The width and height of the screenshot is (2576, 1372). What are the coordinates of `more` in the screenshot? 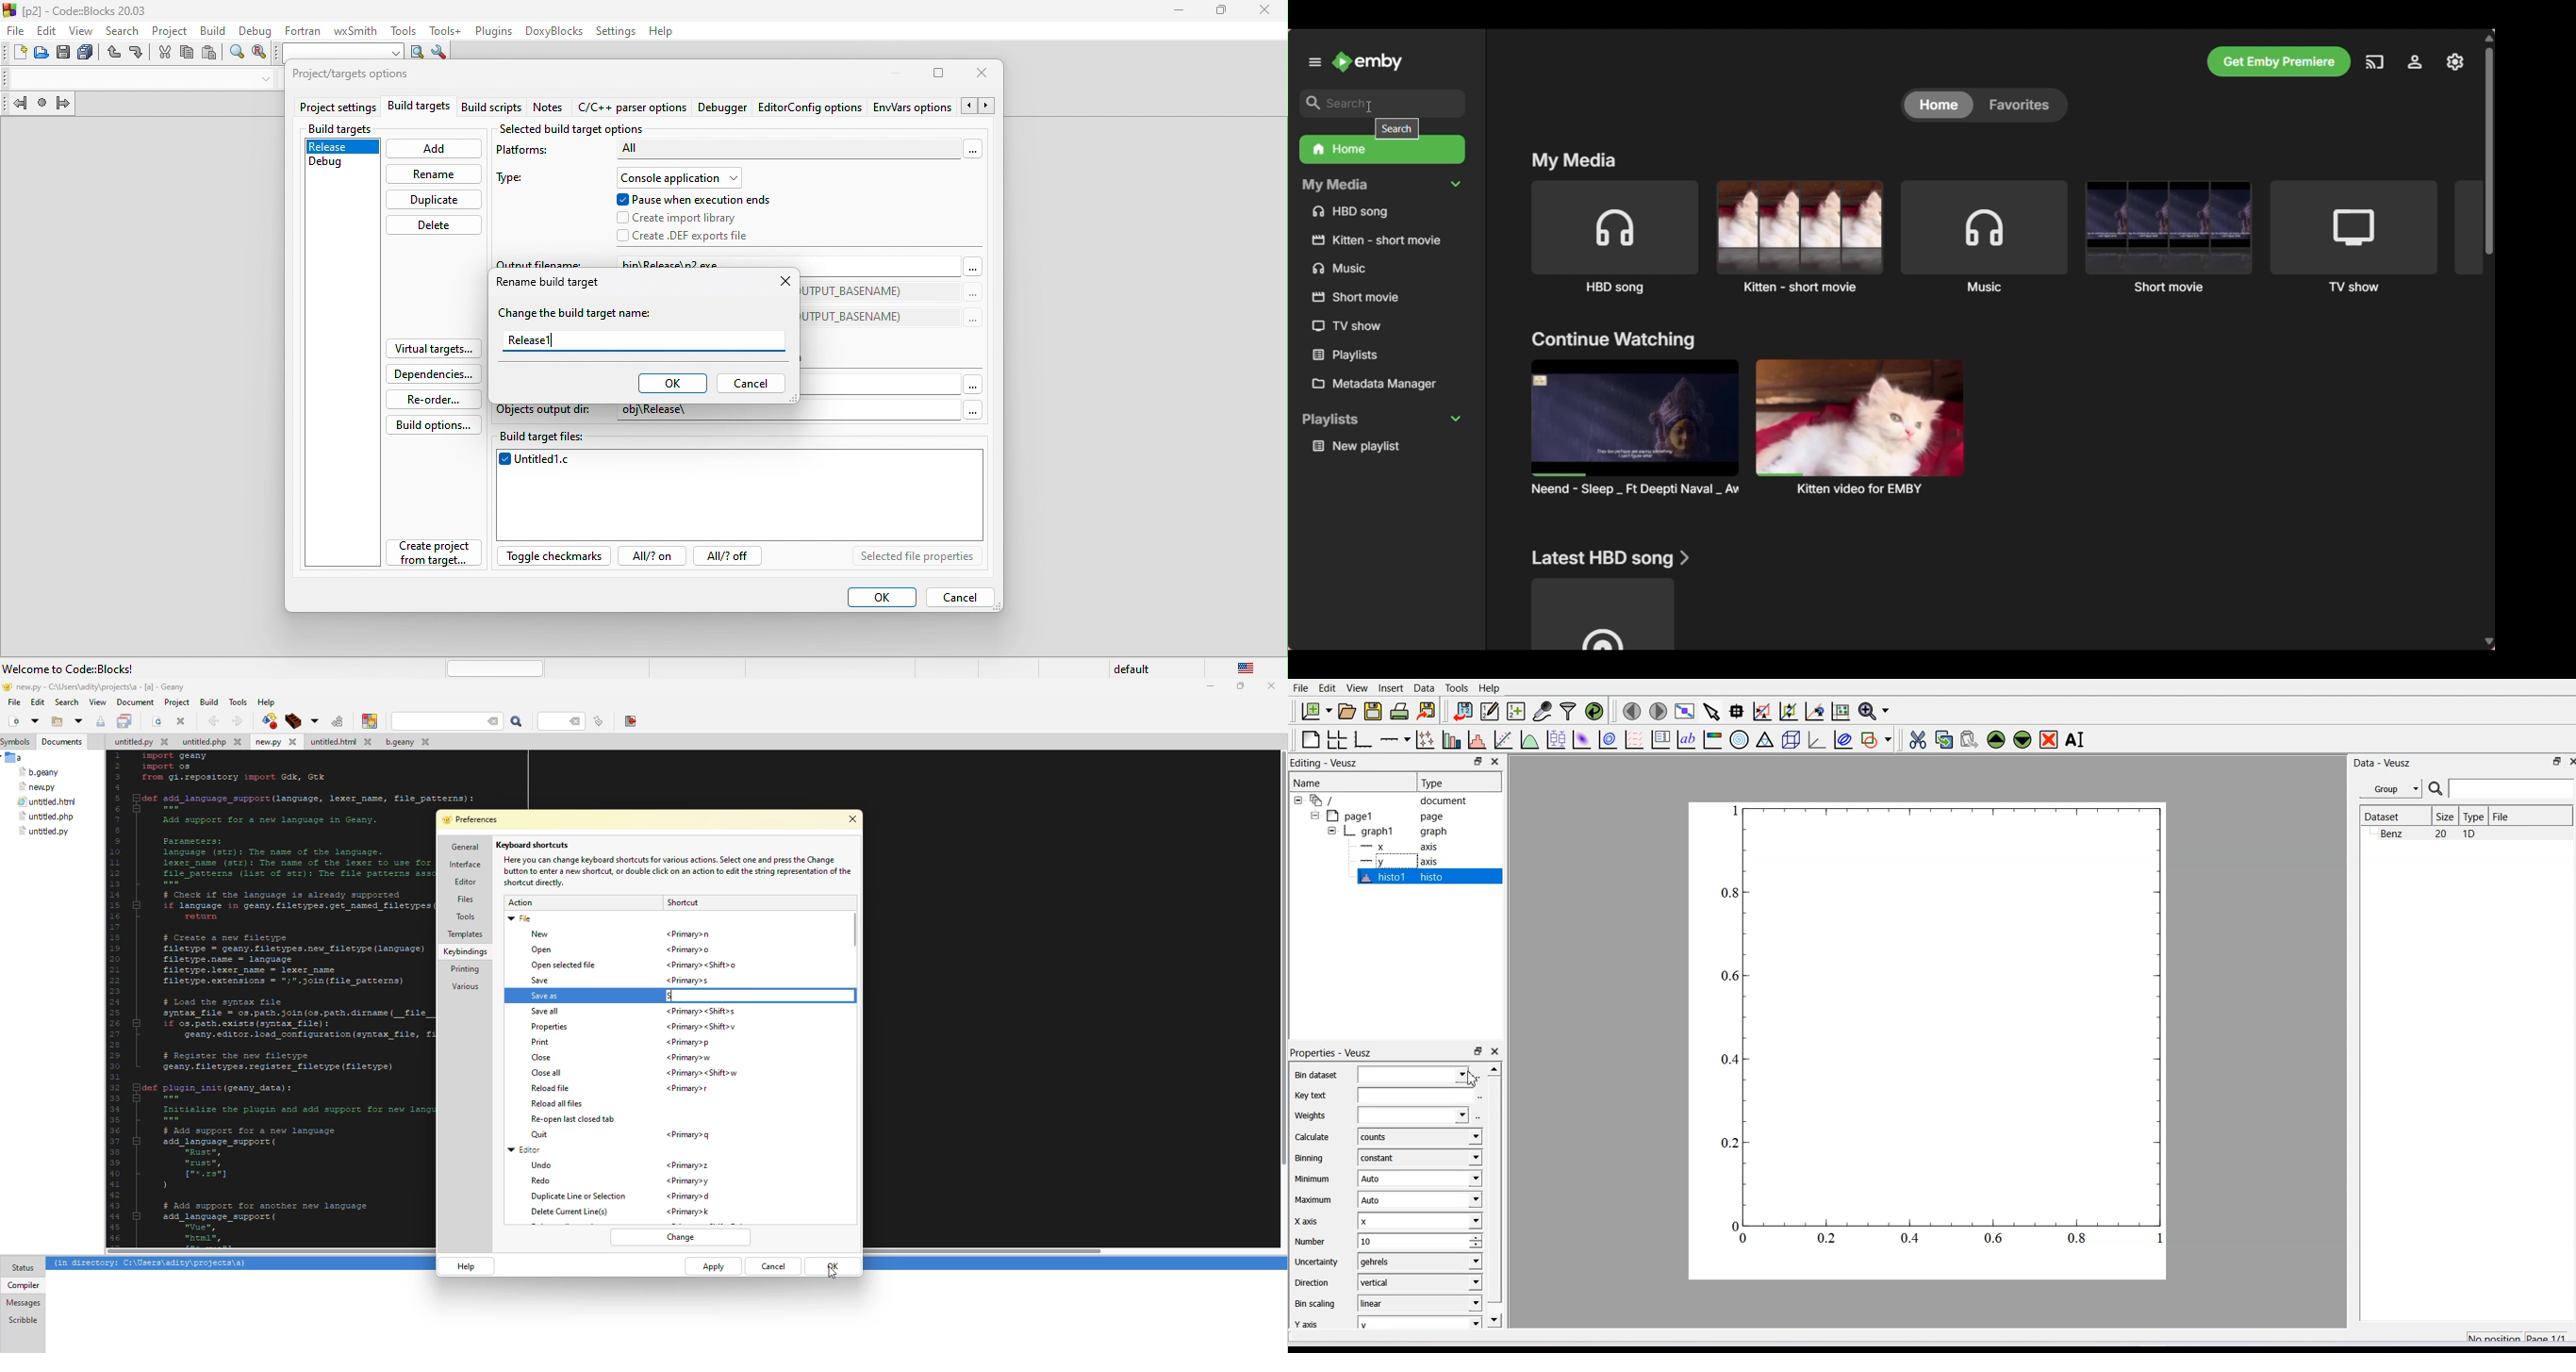 It's located at (973, 273).